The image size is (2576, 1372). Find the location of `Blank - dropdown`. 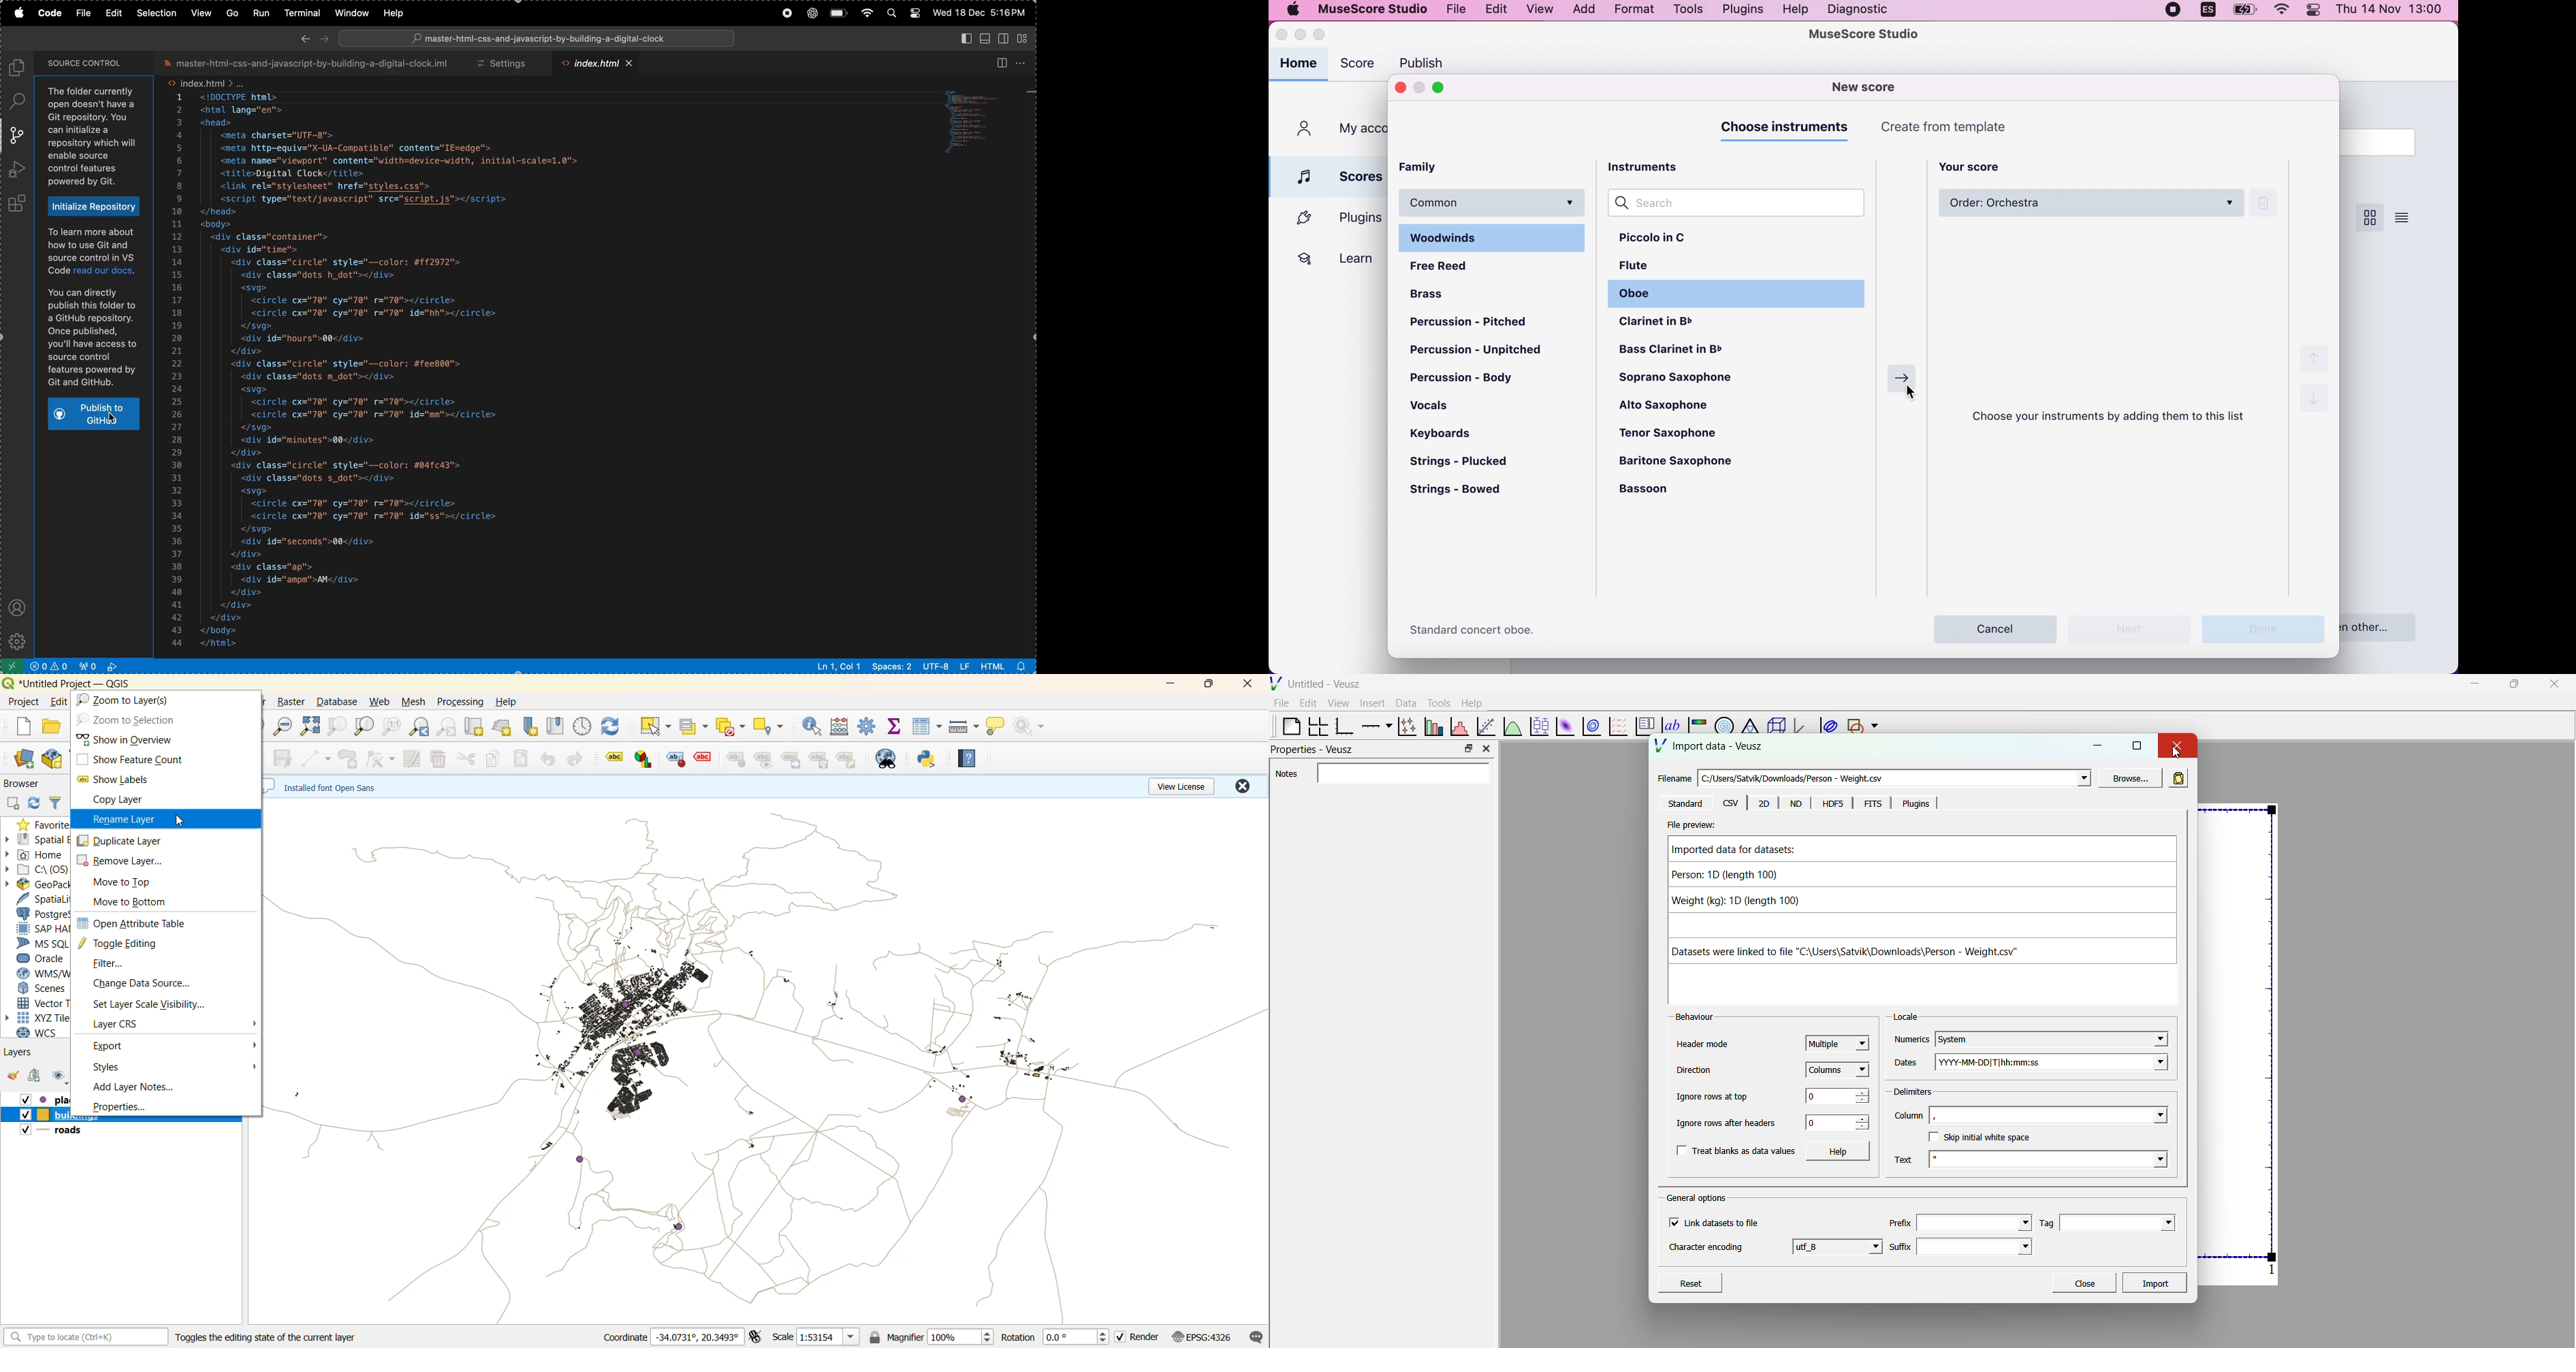

Blank - dropdown is located at coordinates (2066, 1114).